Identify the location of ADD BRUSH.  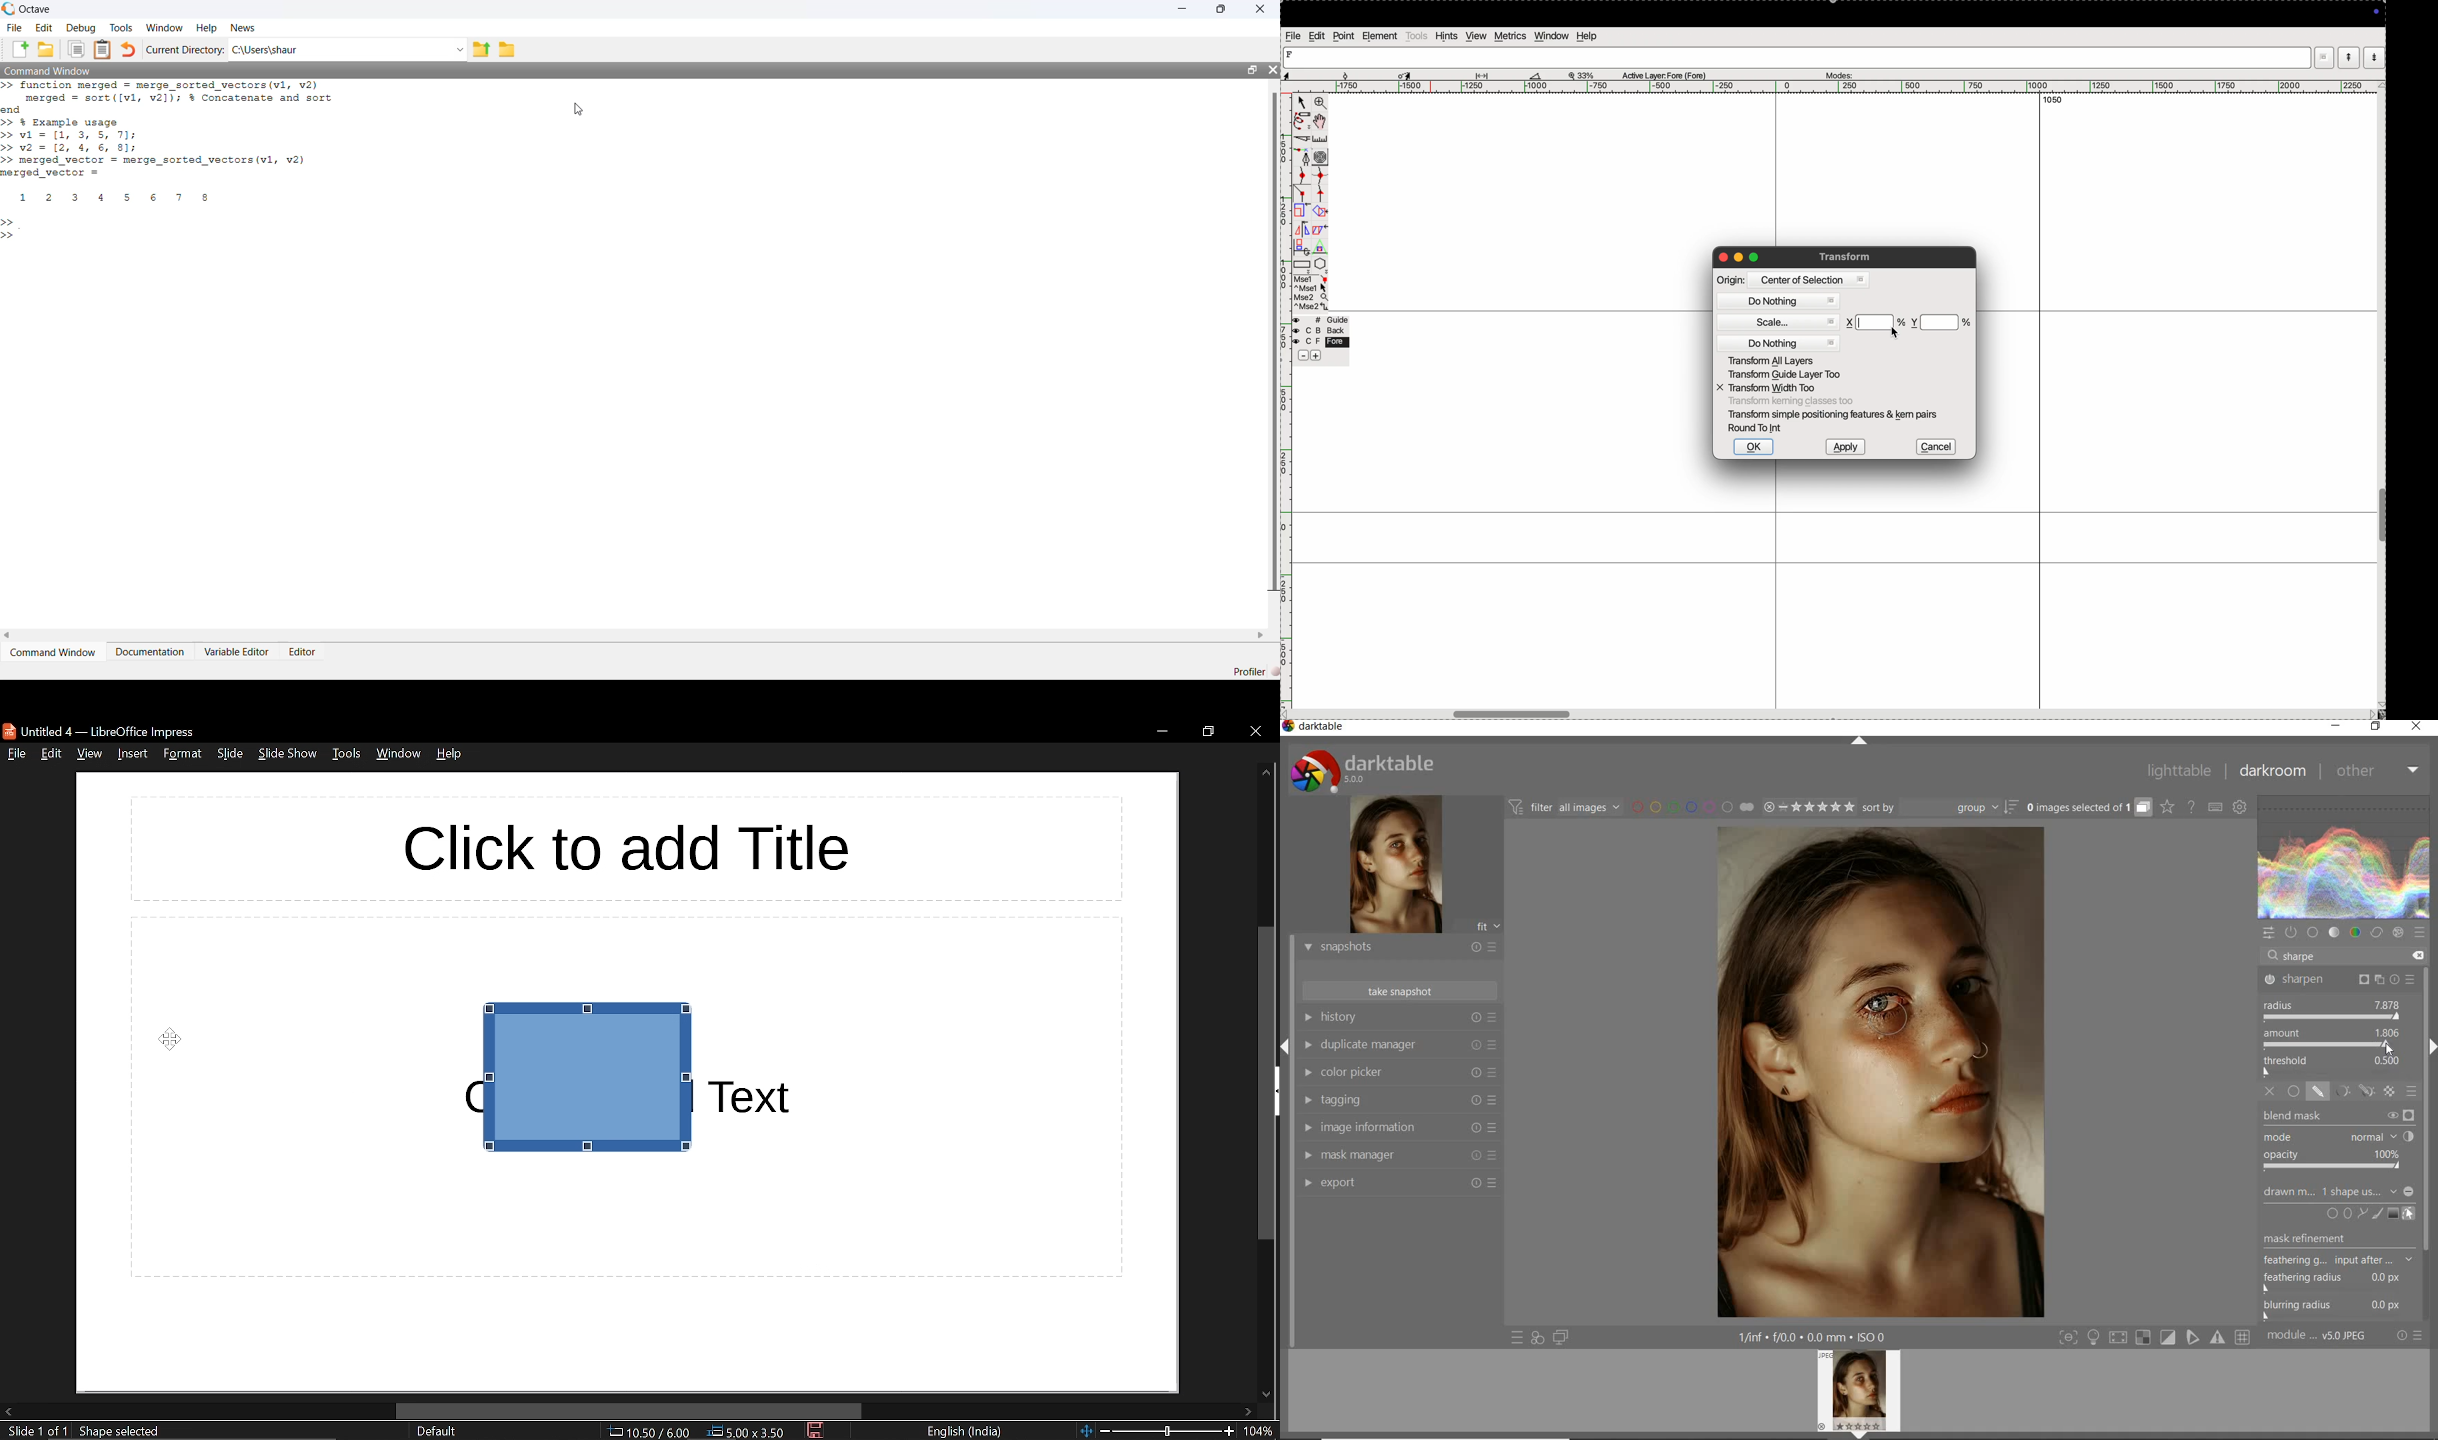
(2379, 1213).